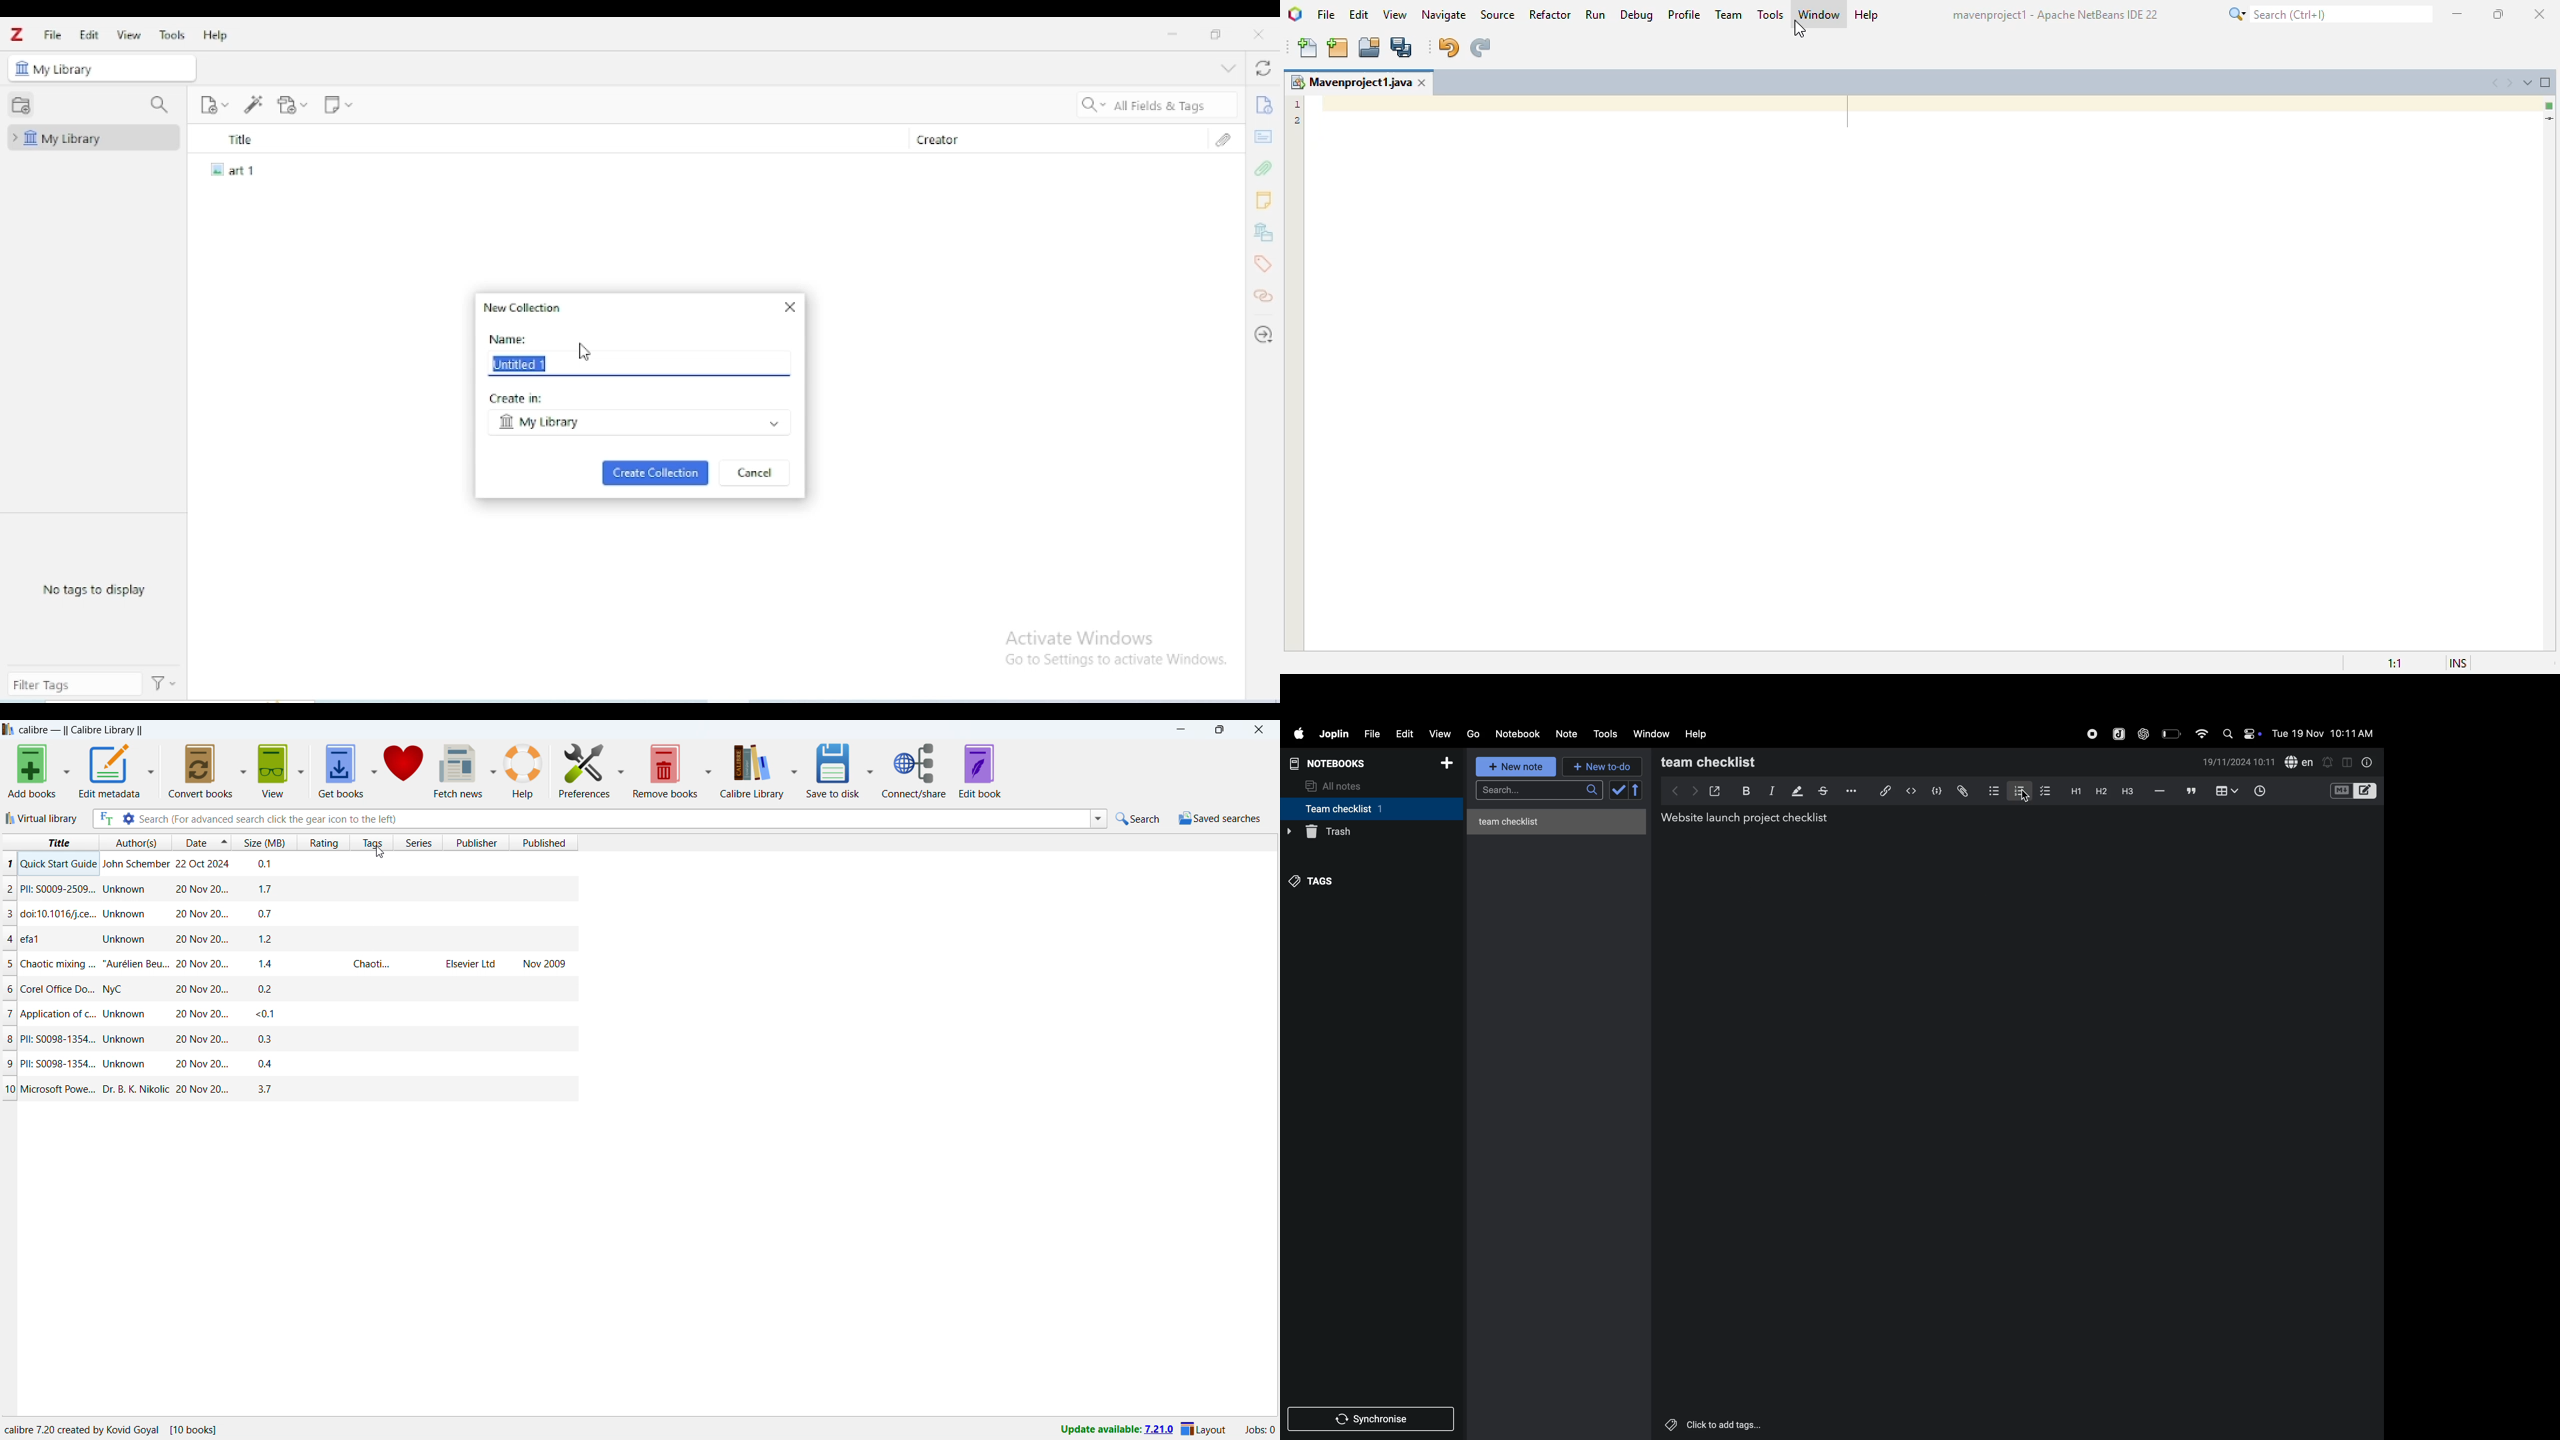 The image size is (2576, 1456). Describe the element at coordinates (1356, 808) in the screenshot. I see `team checklist` at that location.